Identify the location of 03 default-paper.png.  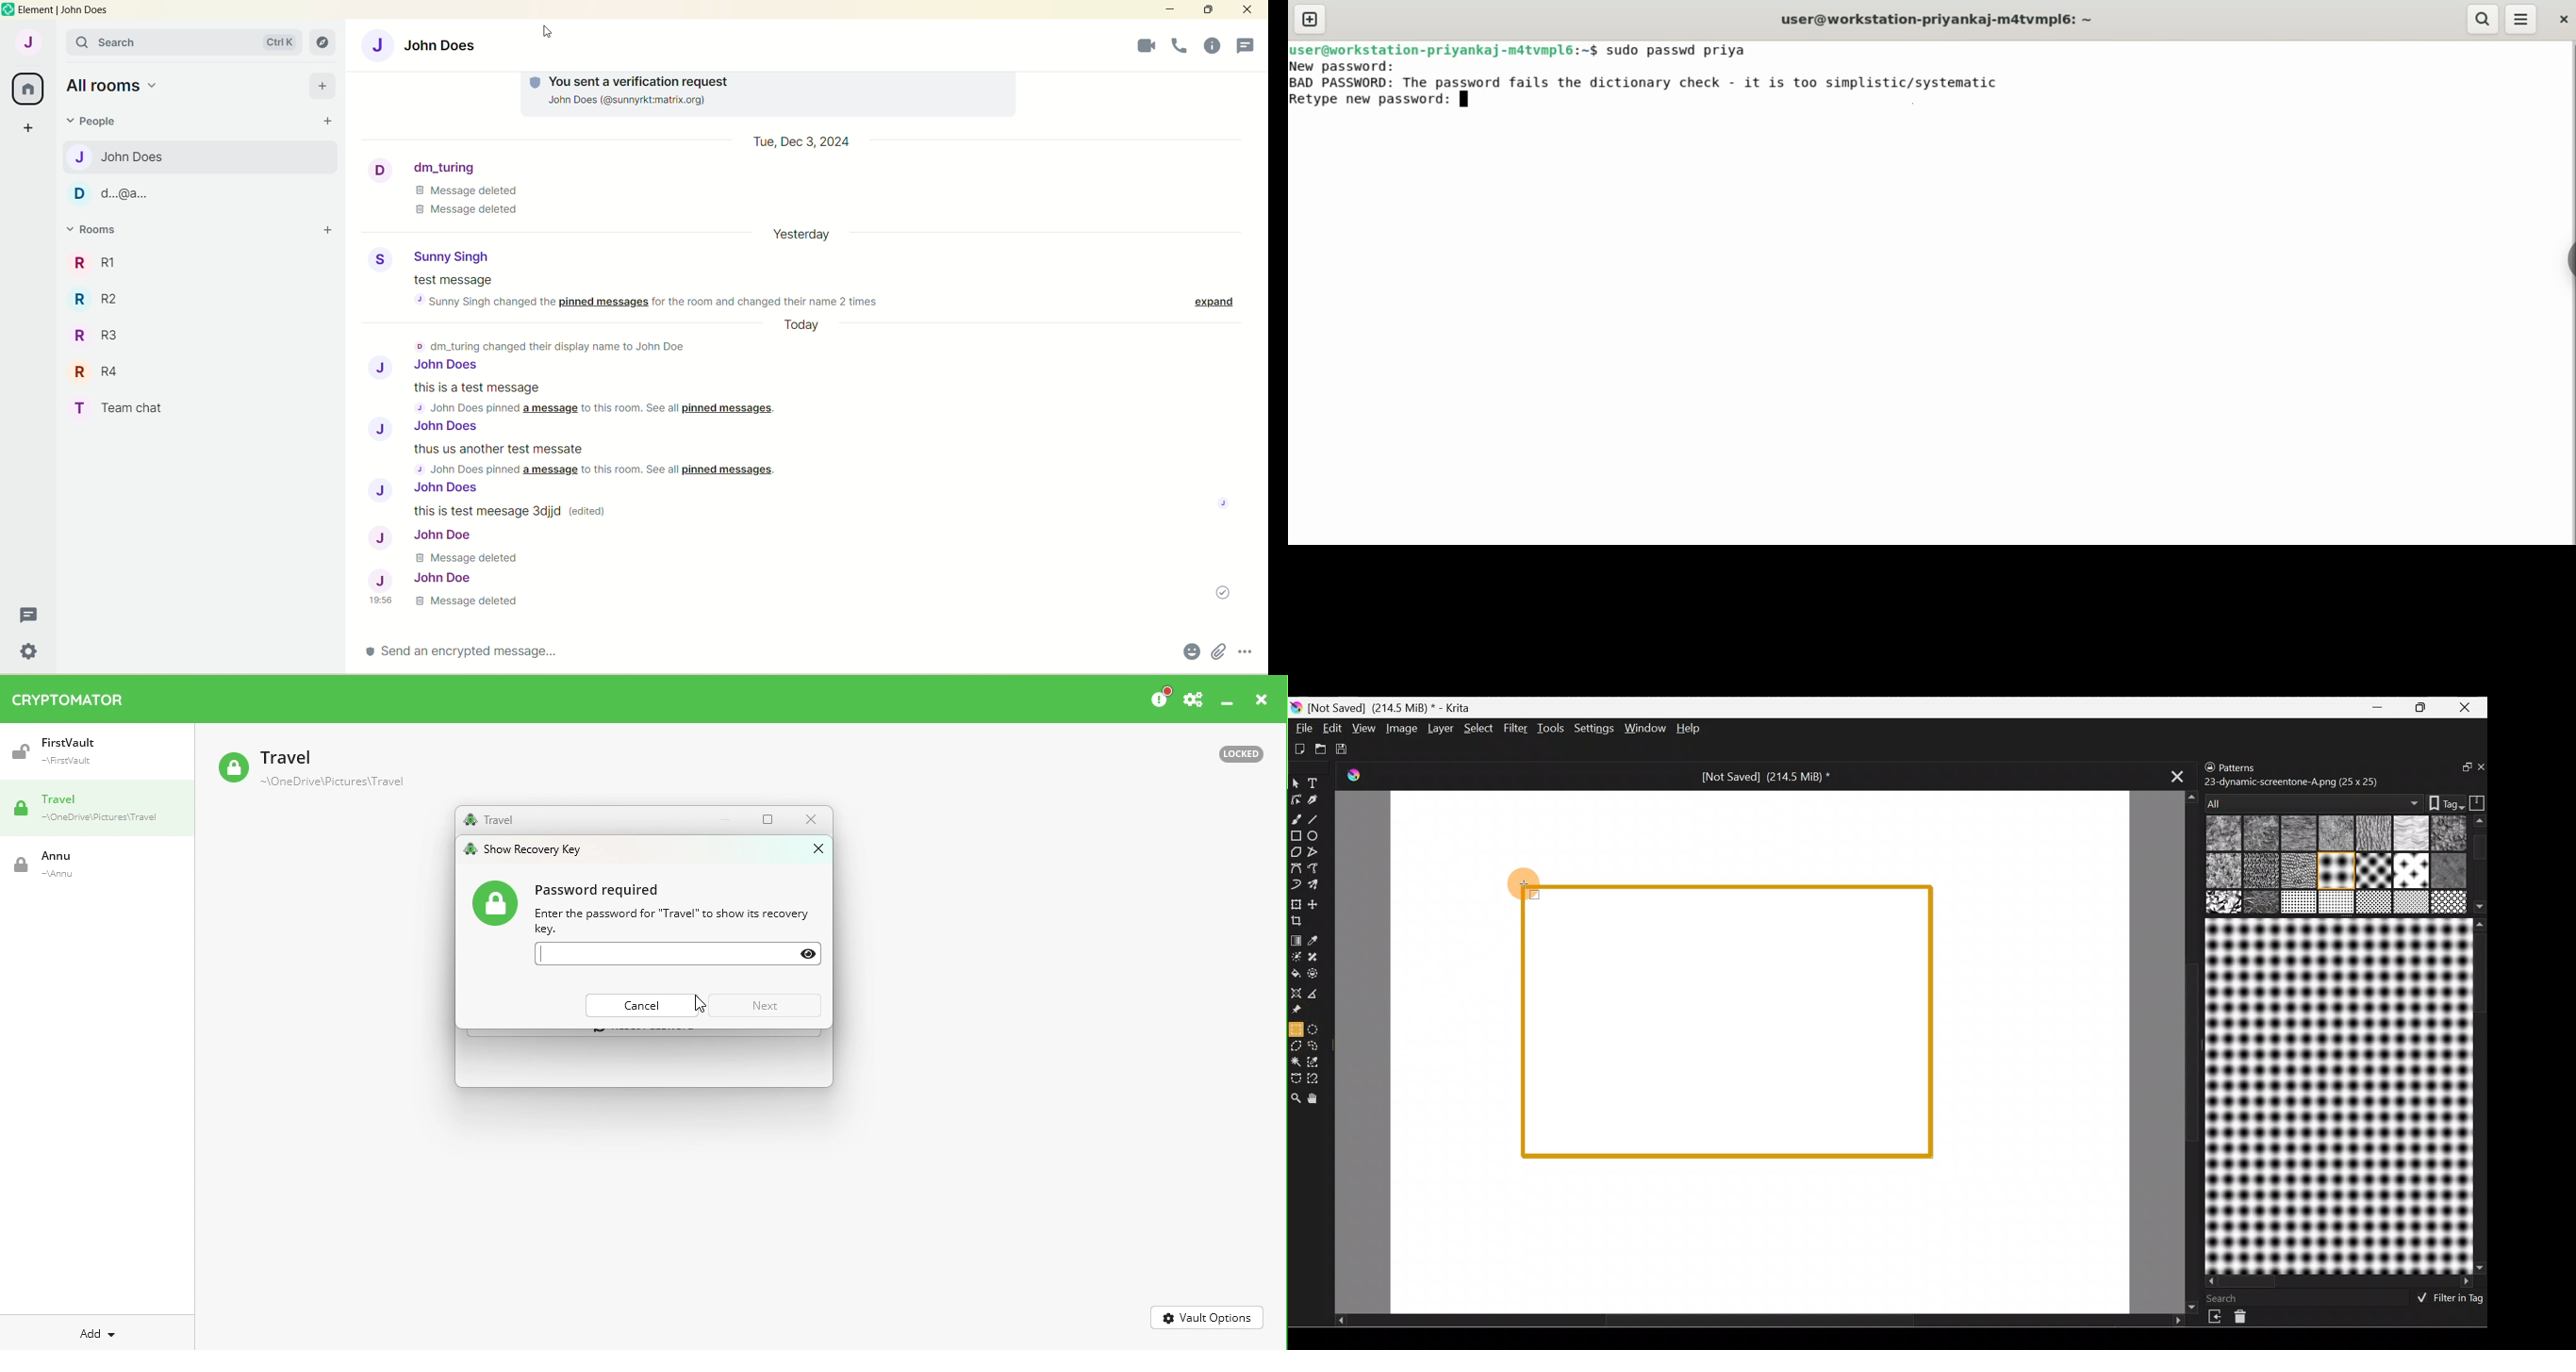
(2334, 834).